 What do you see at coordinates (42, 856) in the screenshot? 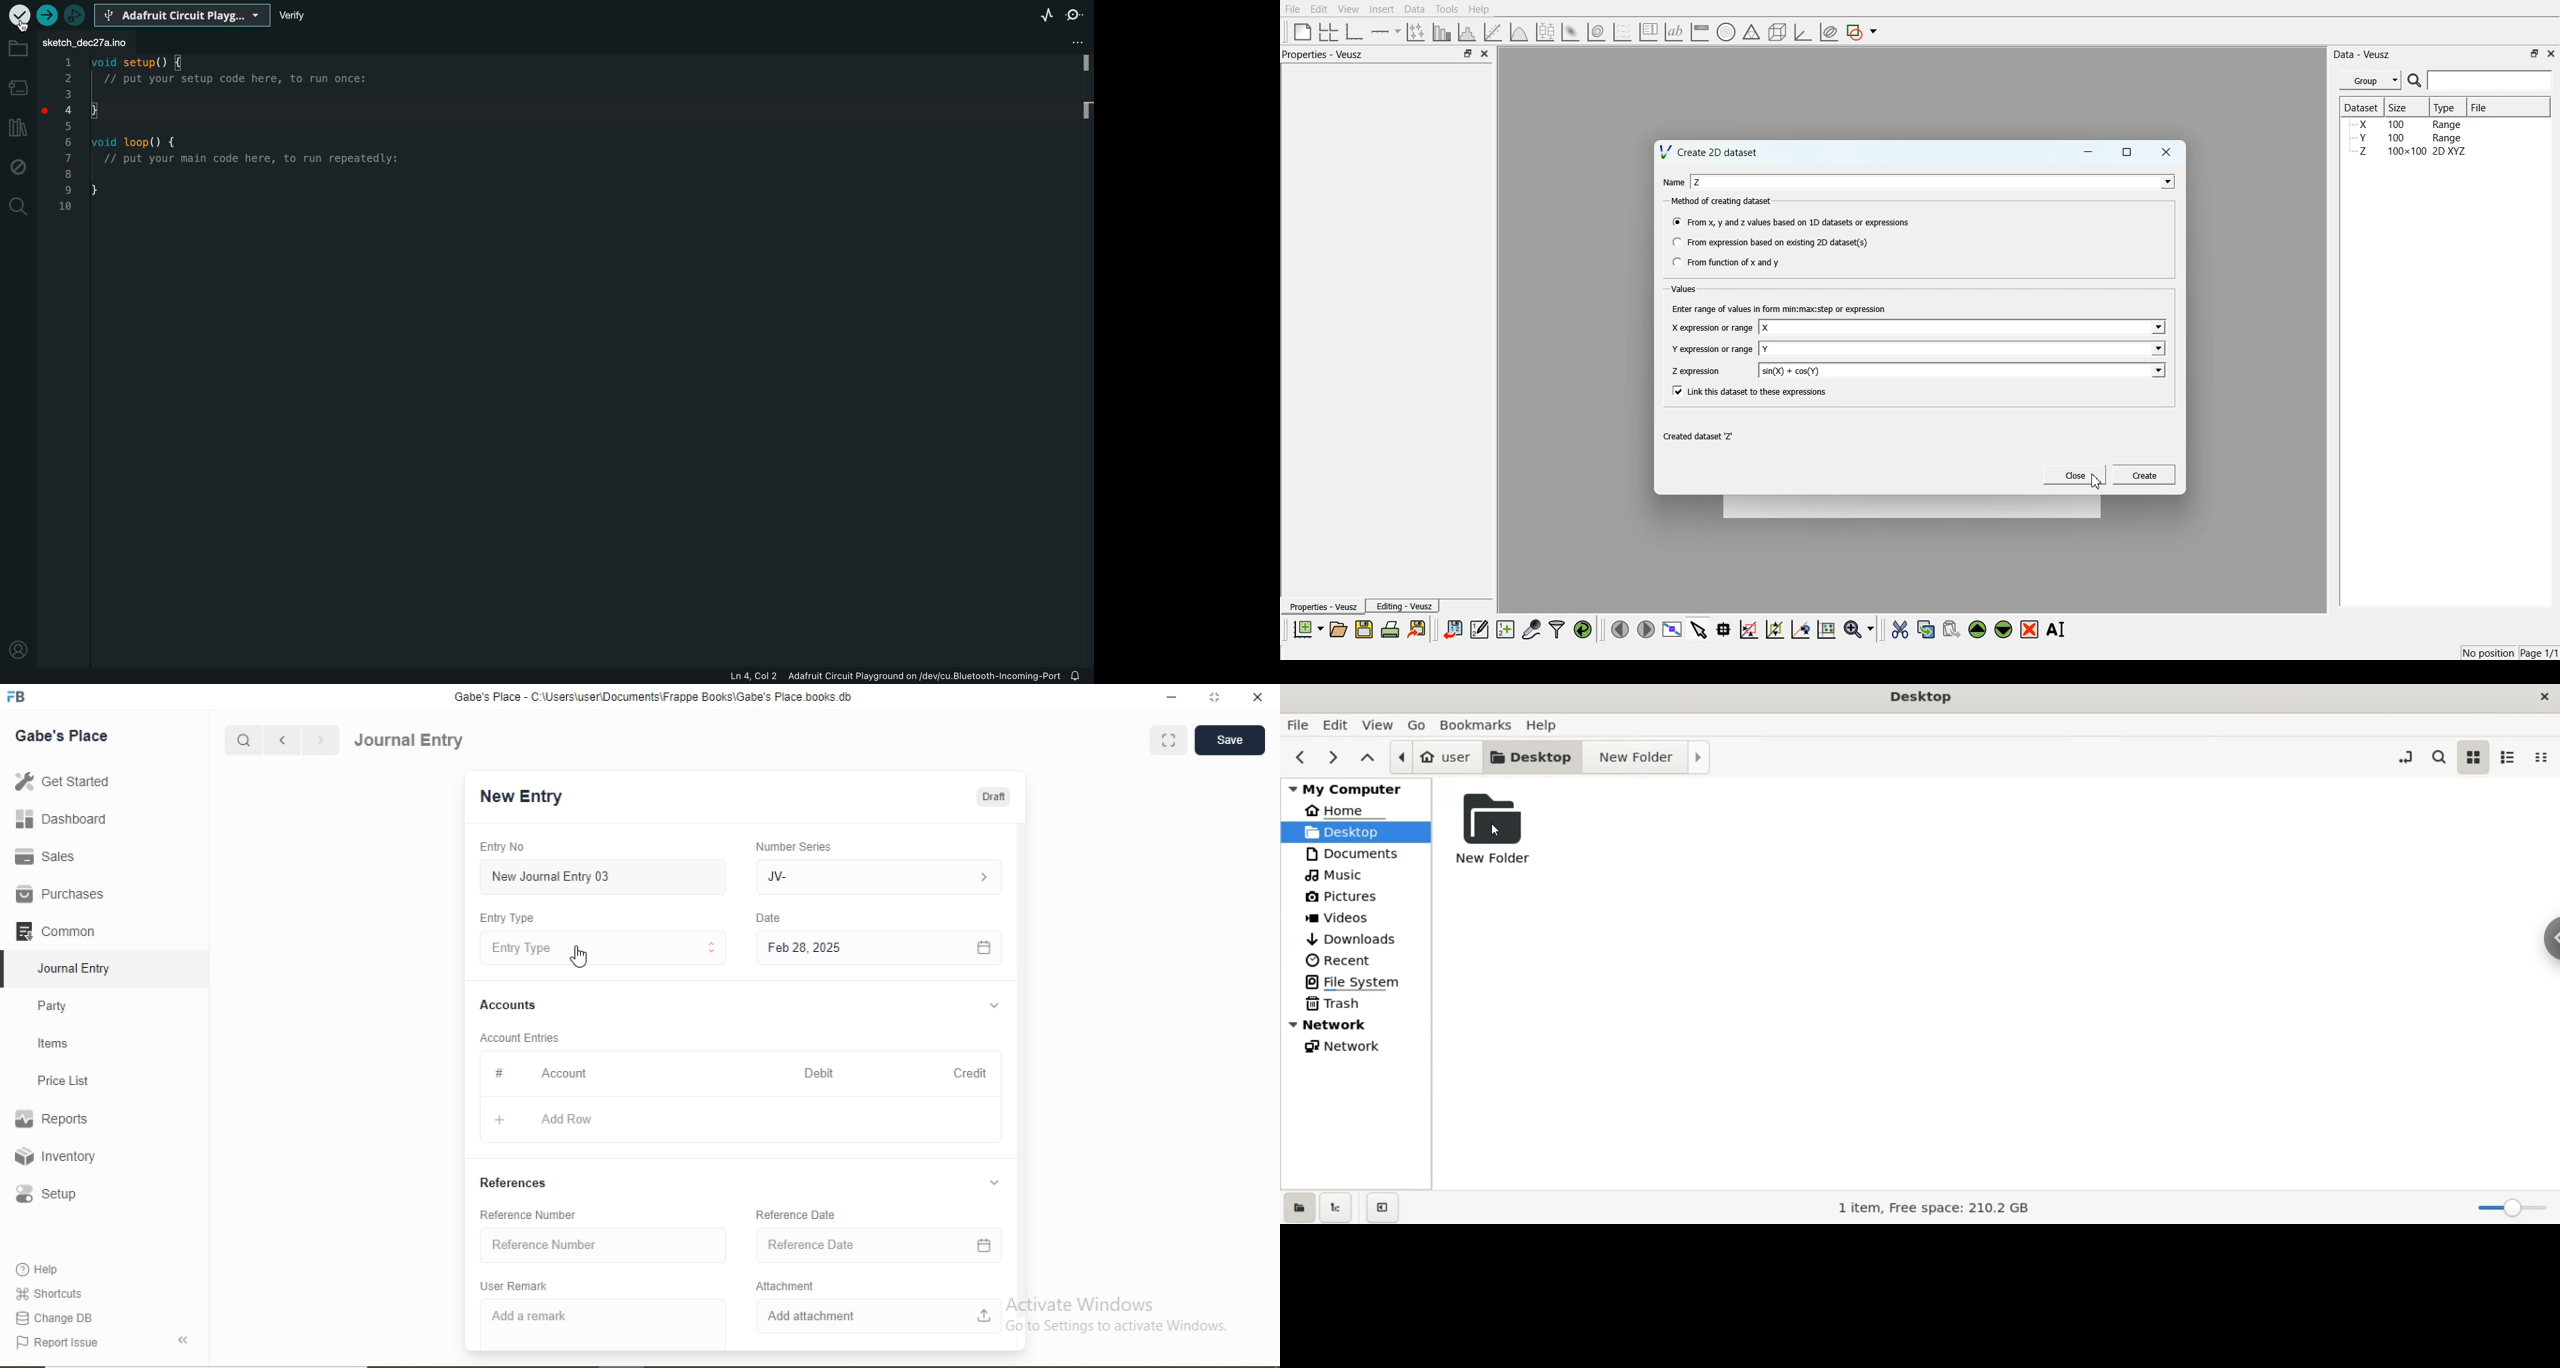
I see `Sales` at bounding box center [42, 856].